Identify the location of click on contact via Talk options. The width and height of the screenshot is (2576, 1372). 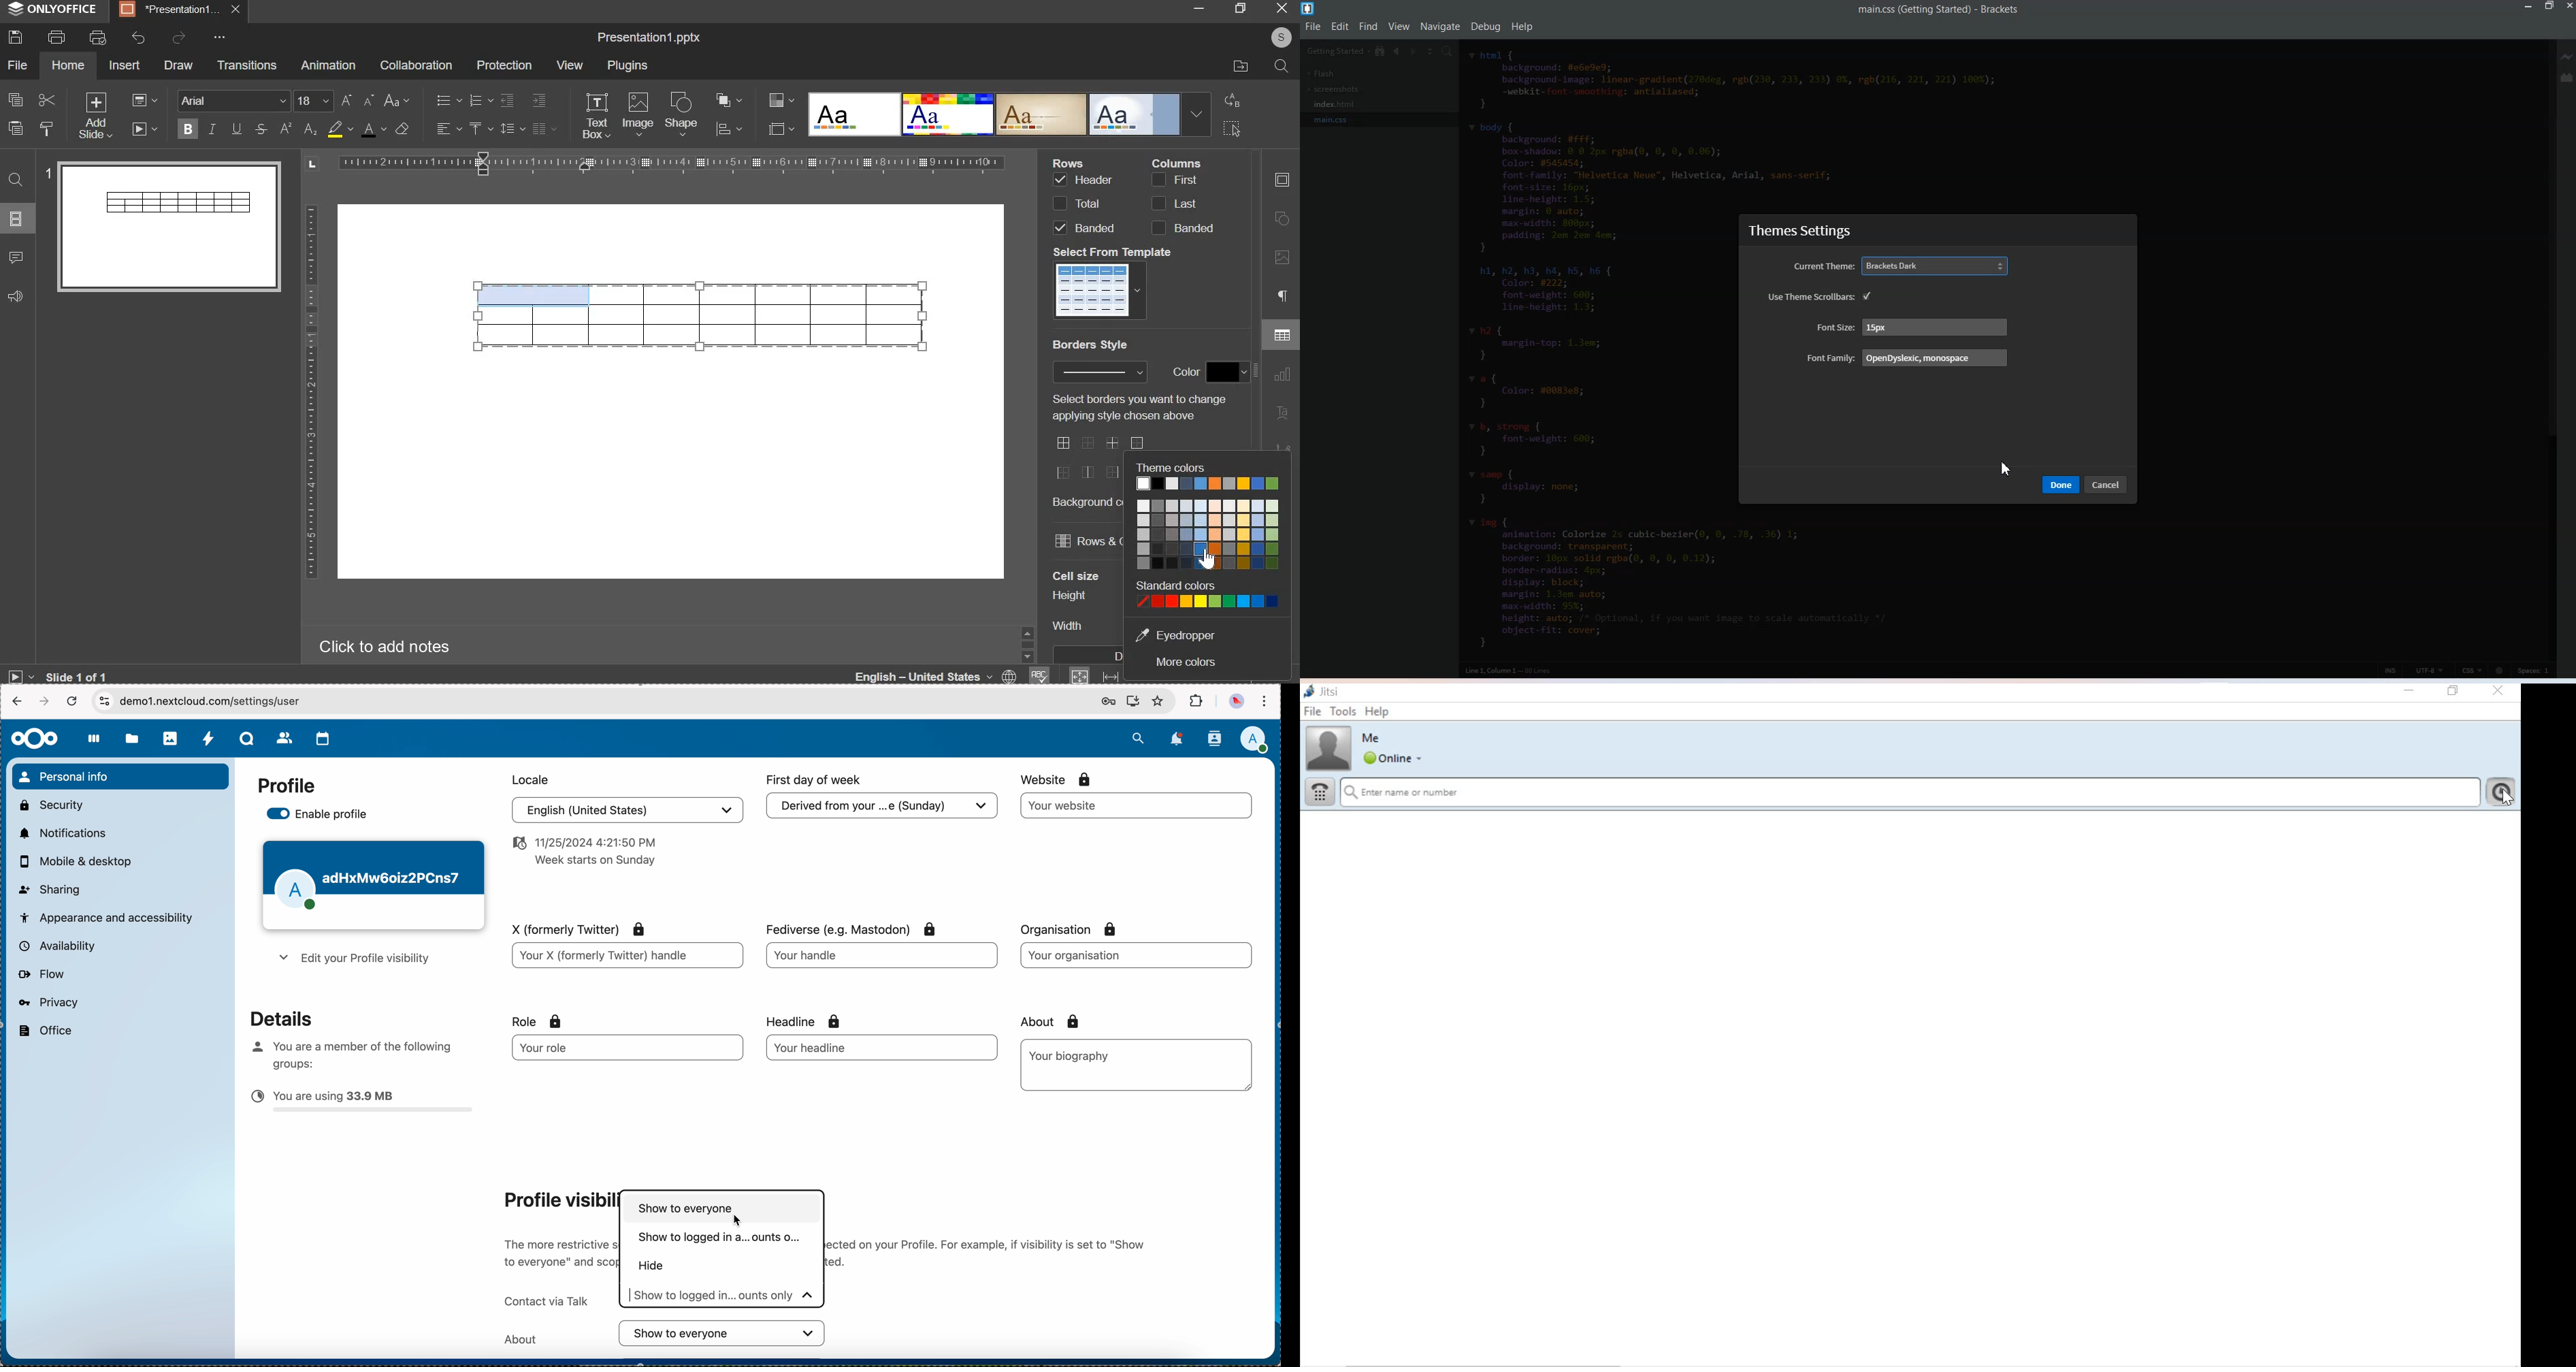
(723, 1296).